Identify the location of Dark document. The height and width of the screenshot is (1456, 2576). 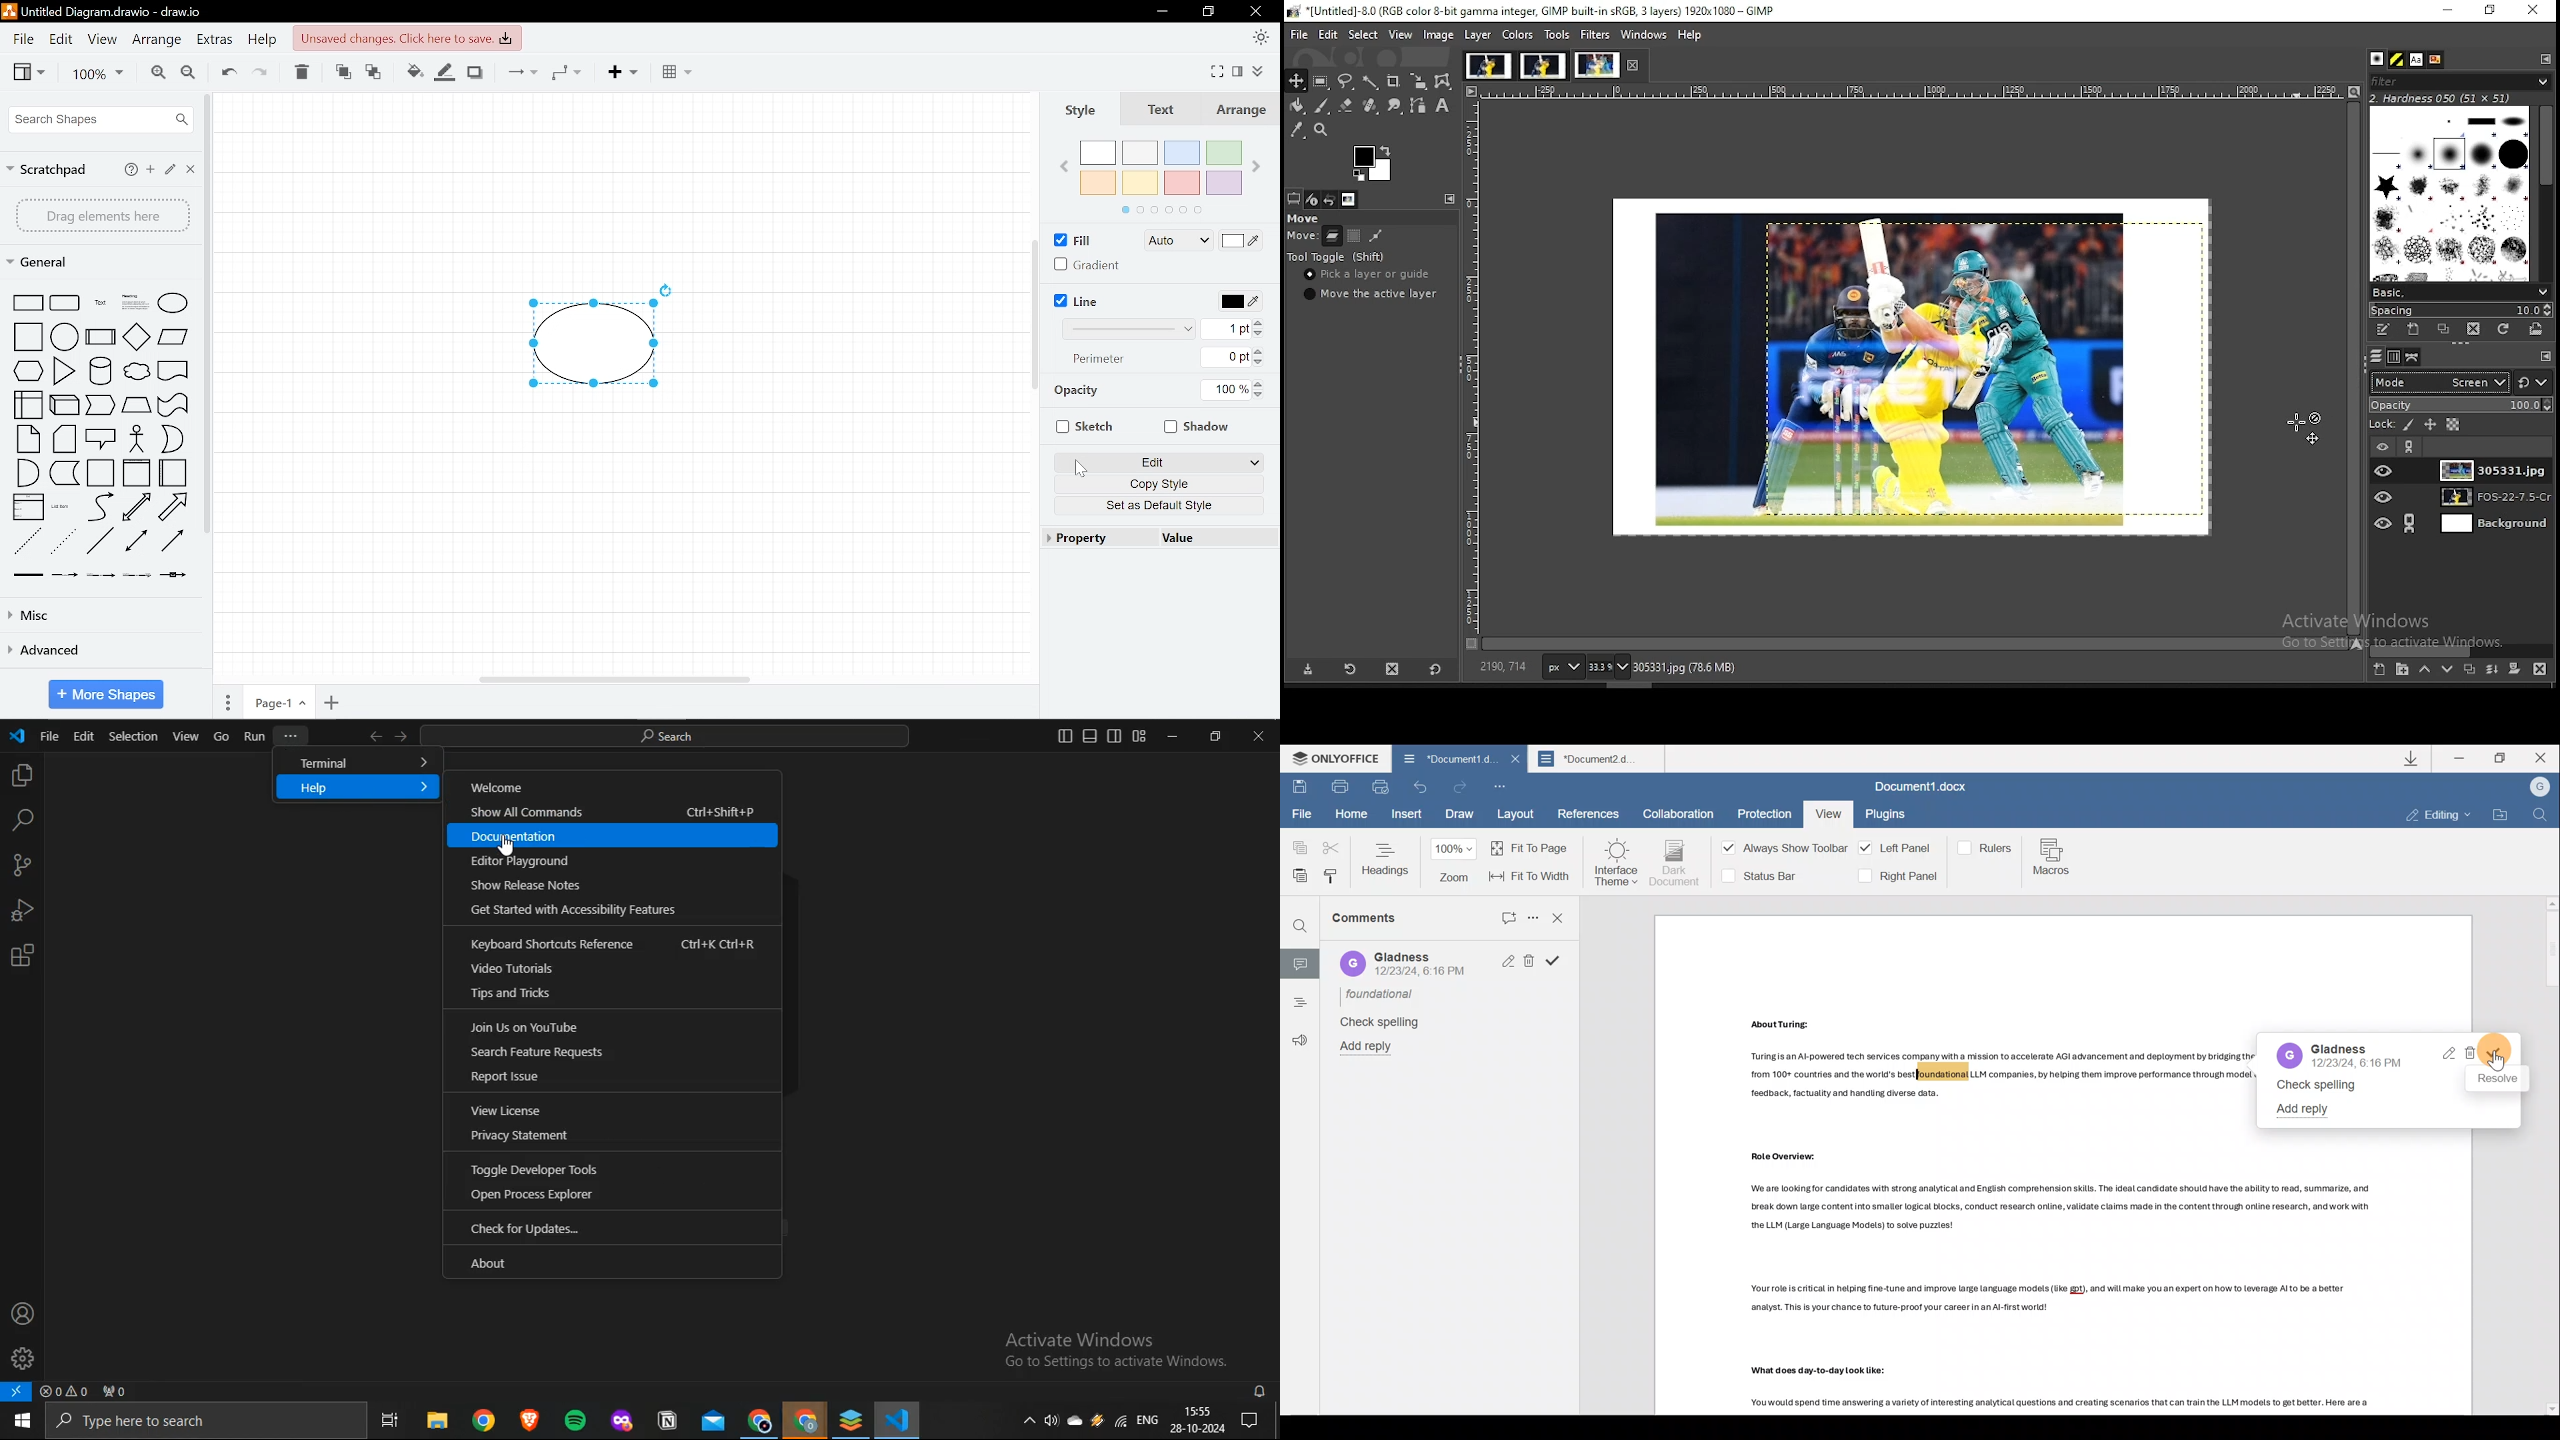
(1675, 863).